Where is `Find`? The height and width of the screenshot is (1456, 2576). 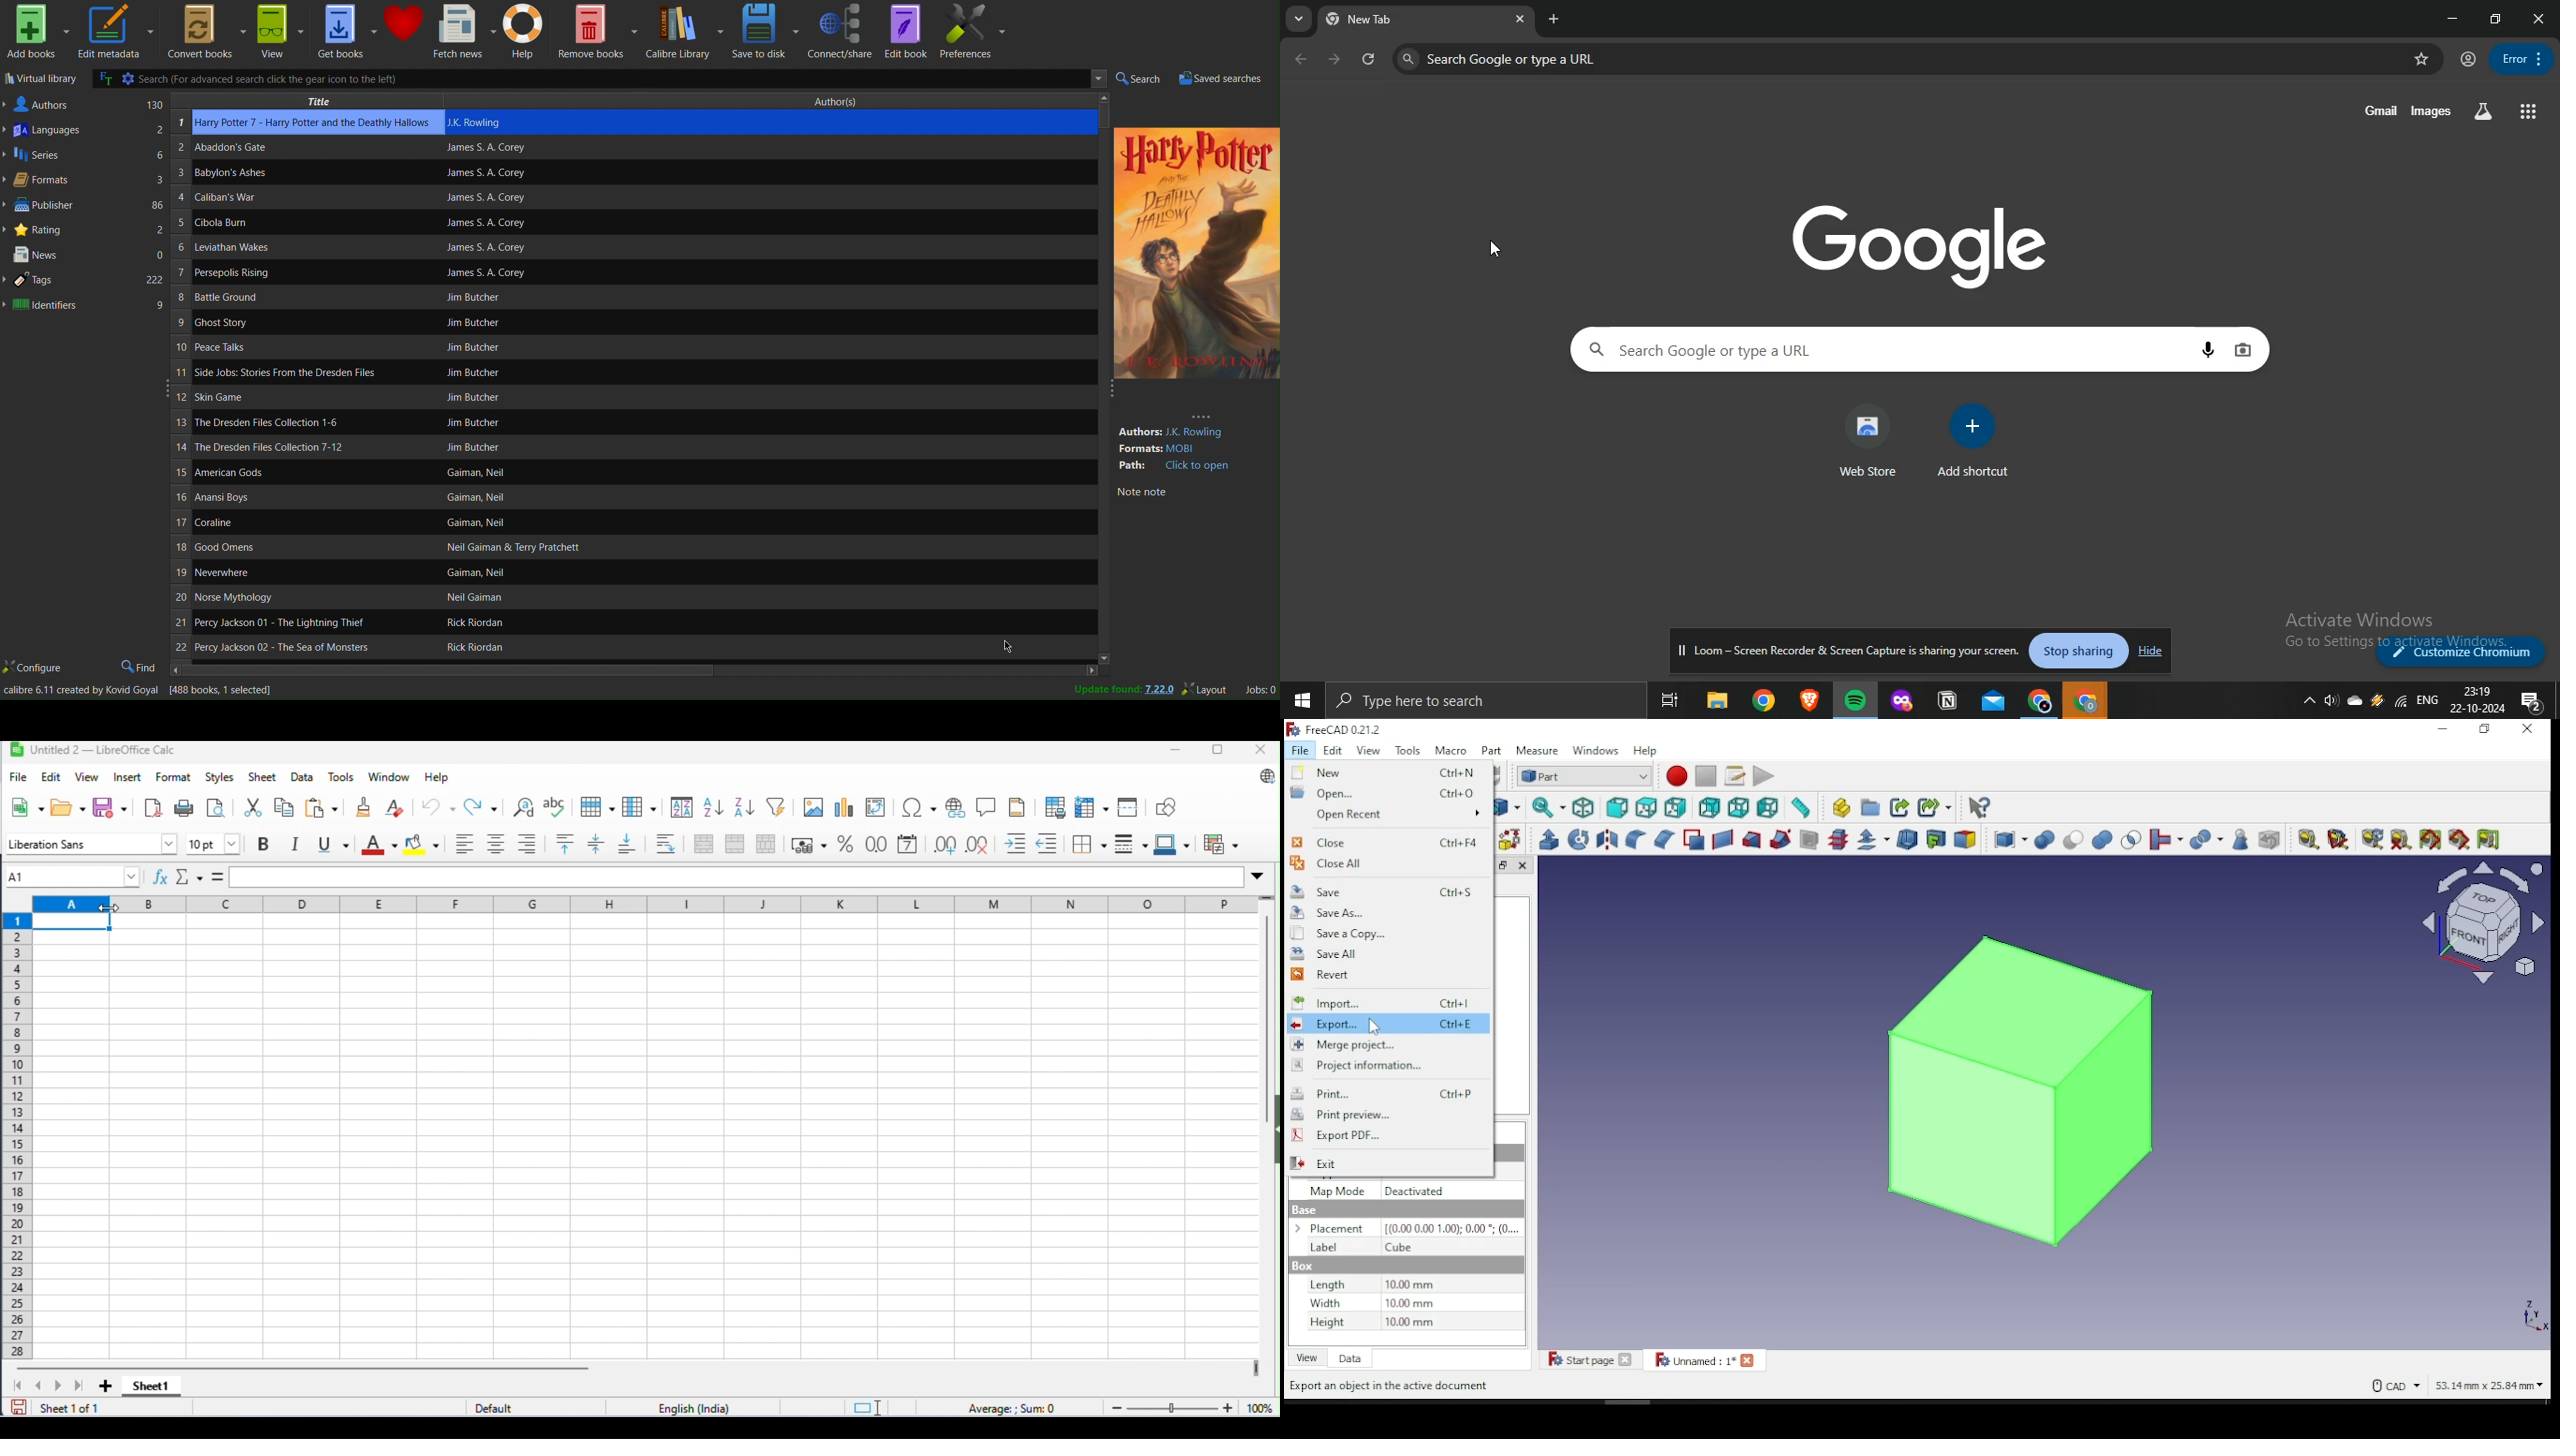 Find is located at coordinates (138, 667).